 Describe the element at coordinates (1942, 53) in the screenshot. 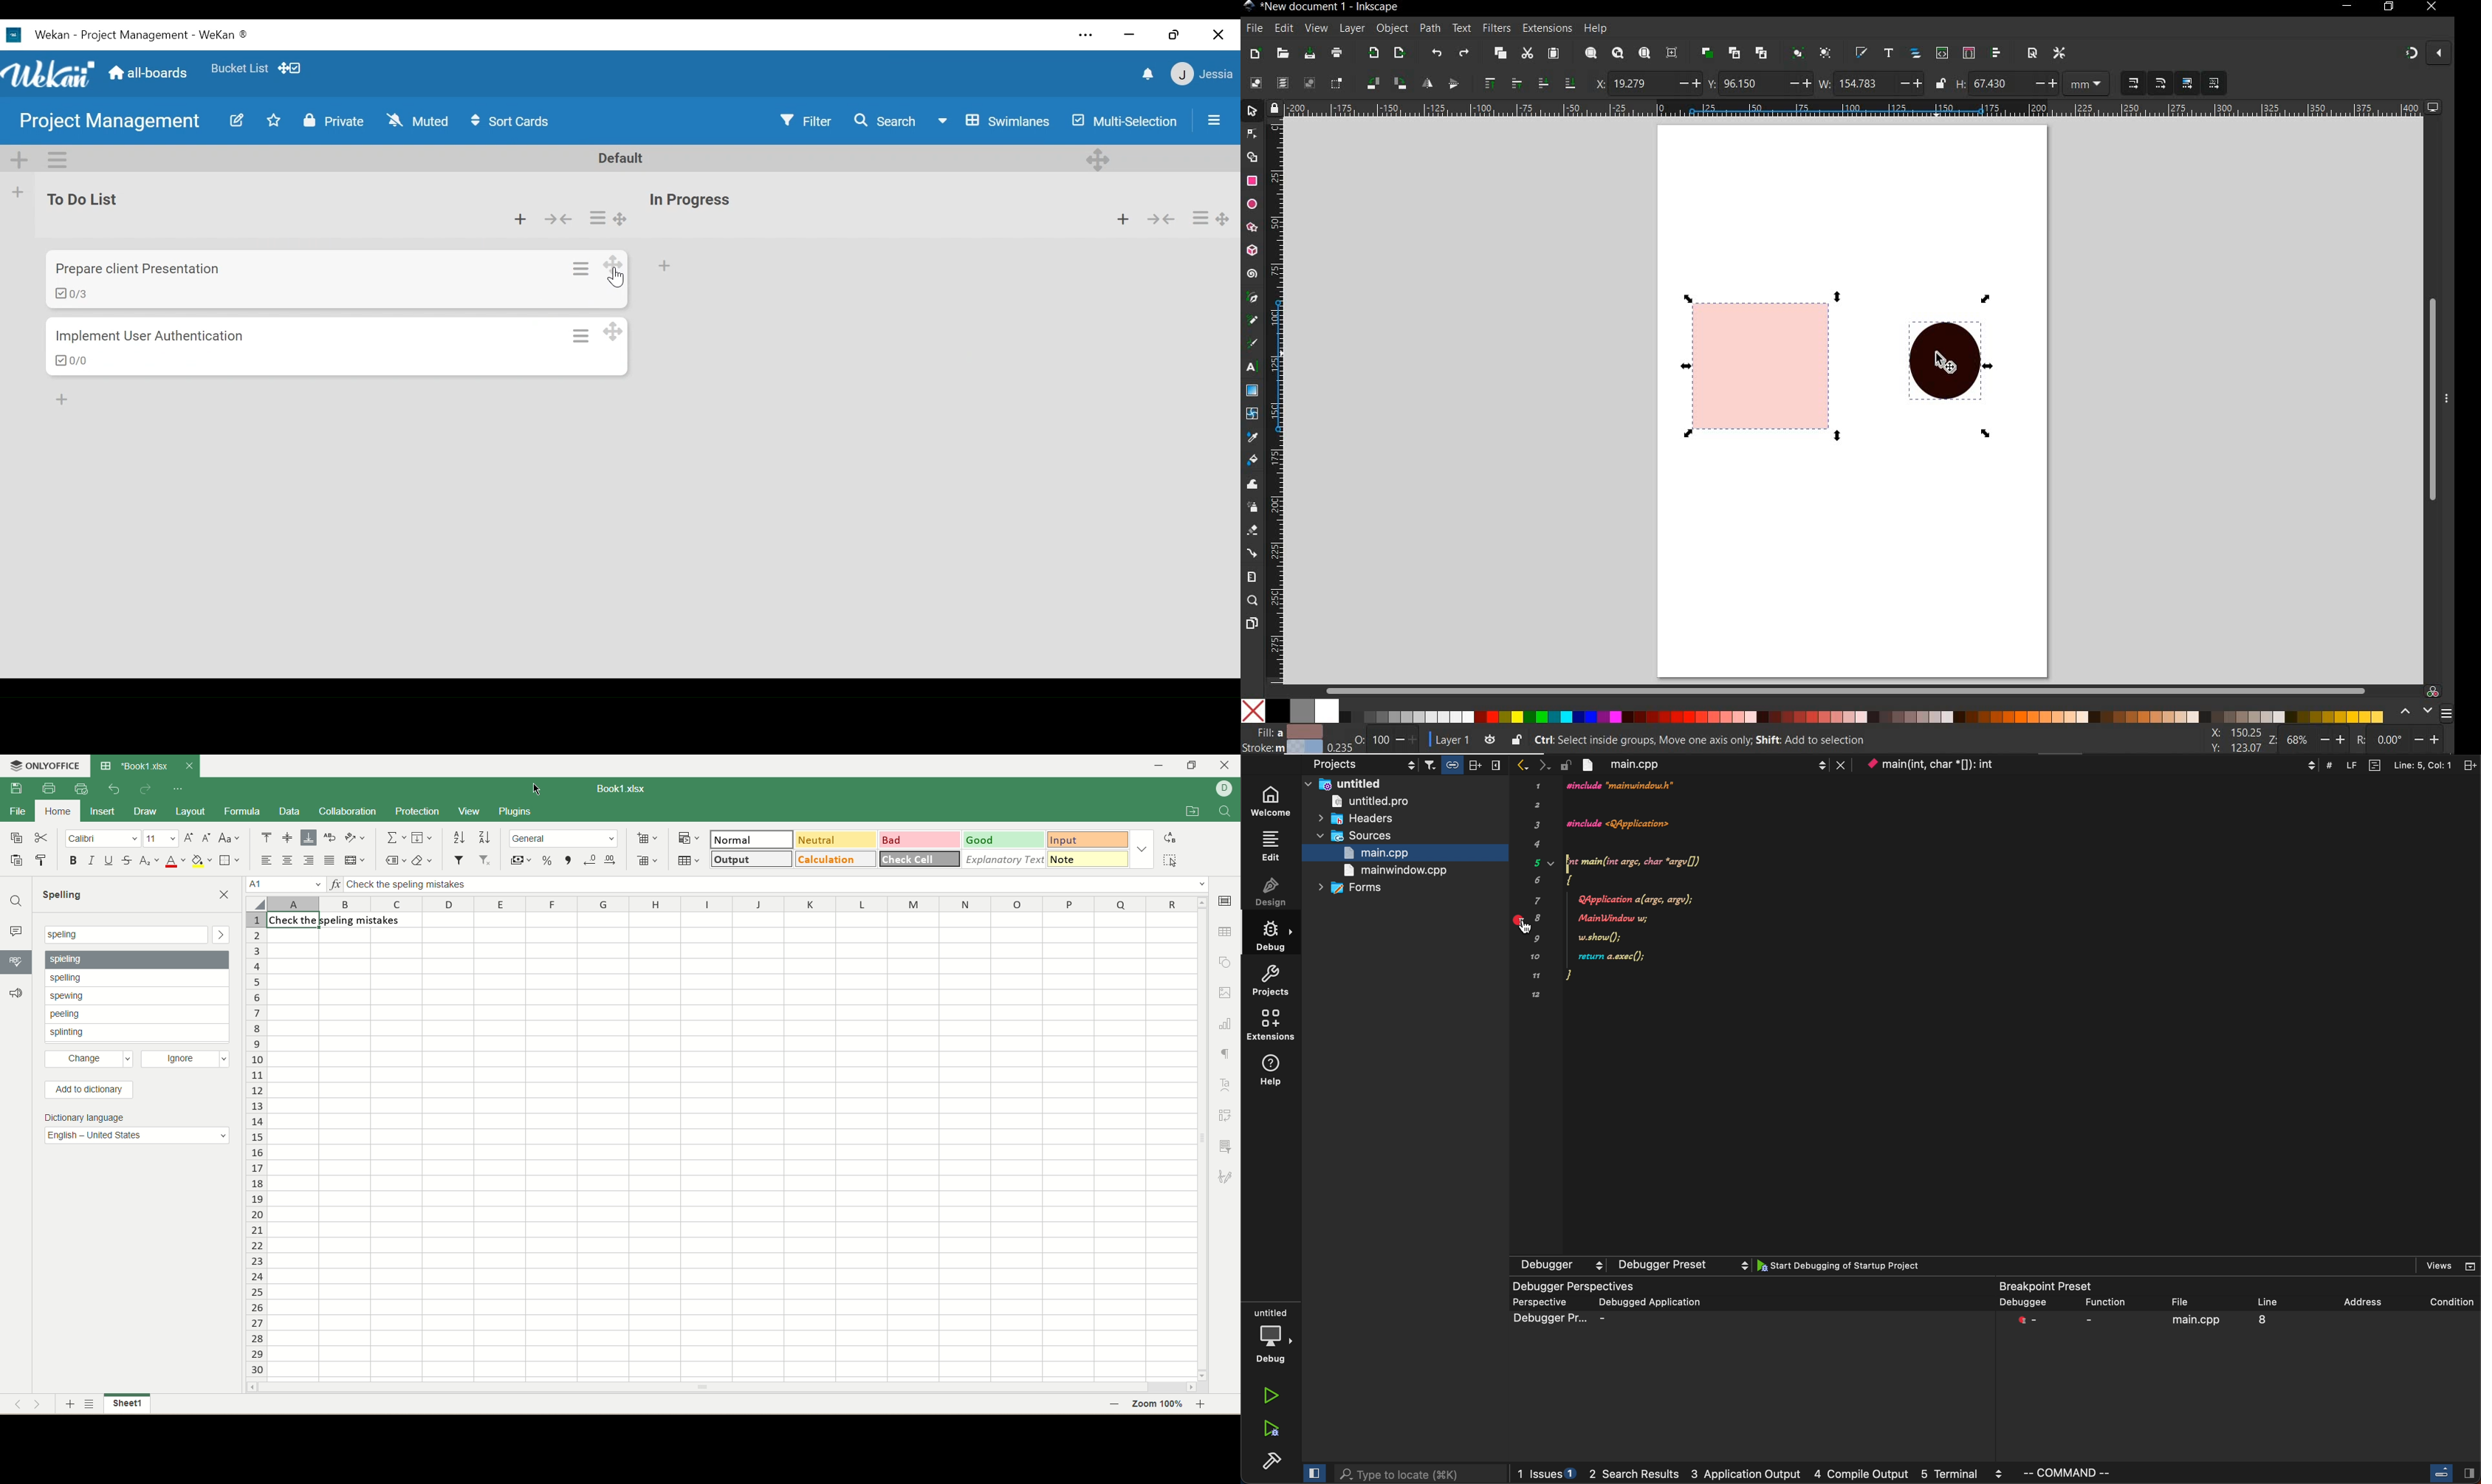

I see `open xml editor` at that location.